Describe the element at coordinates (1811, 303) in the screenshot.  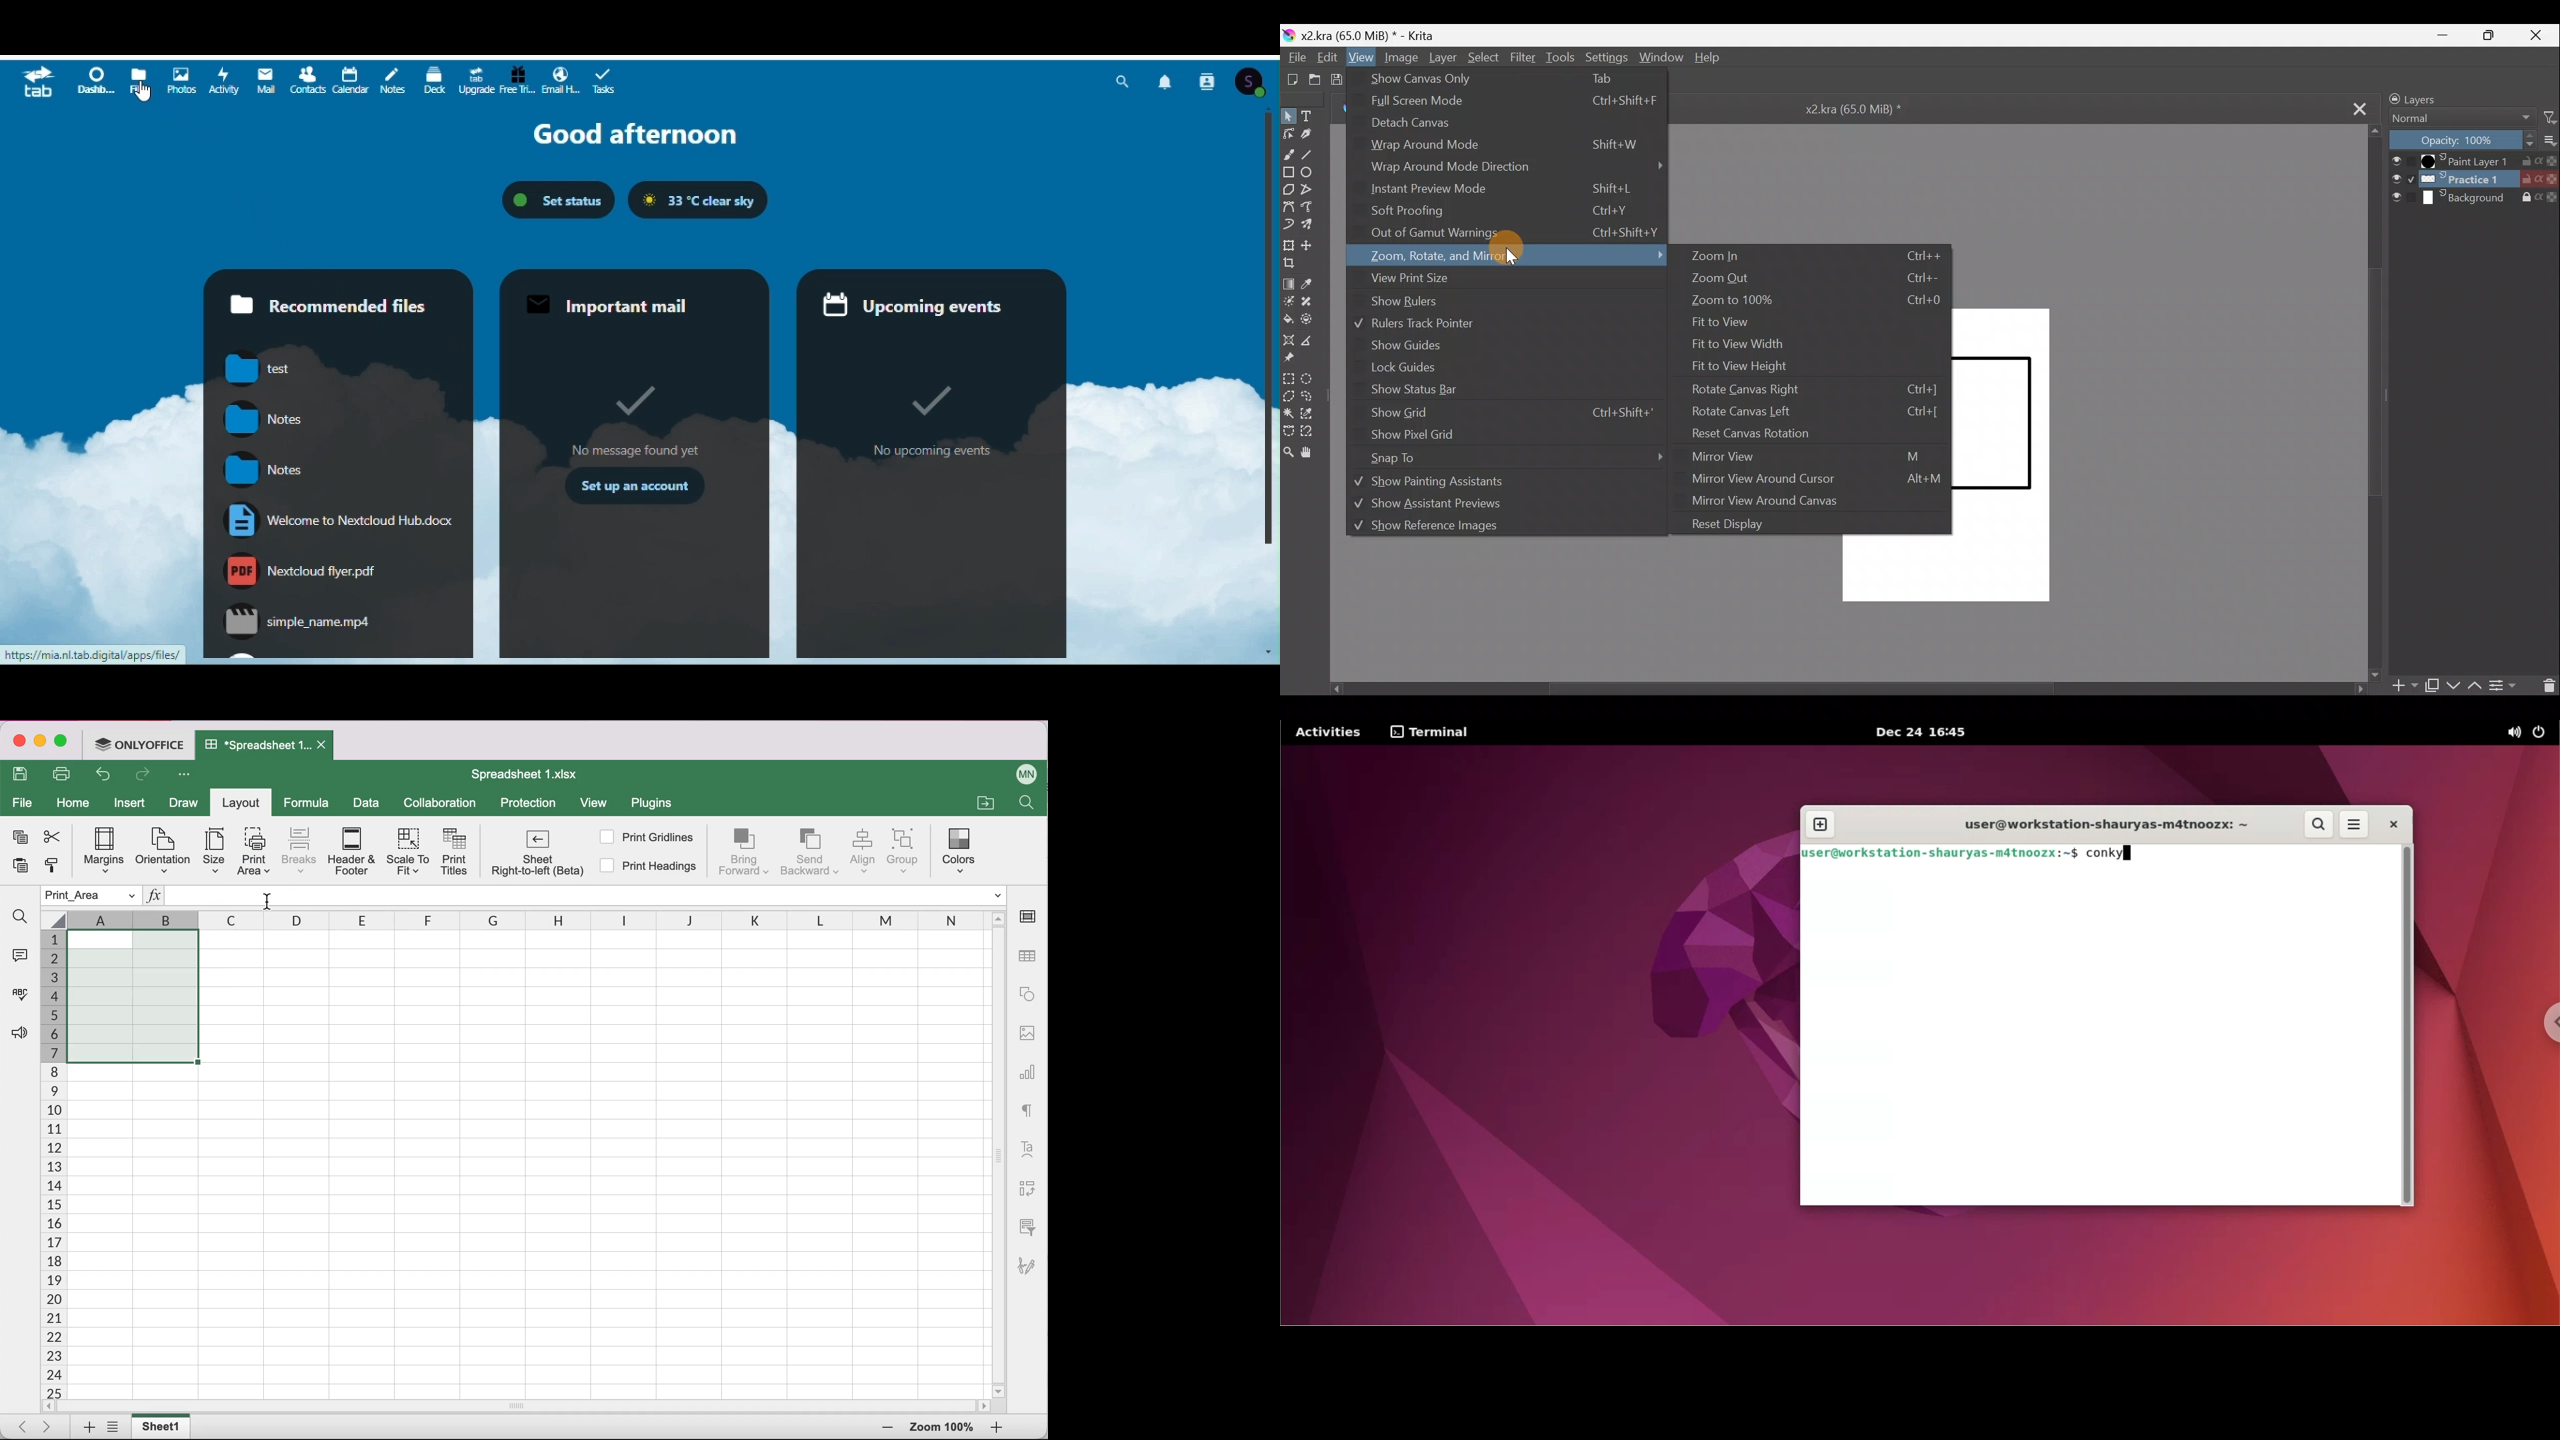
I see `Zoom to 100%` at that location.